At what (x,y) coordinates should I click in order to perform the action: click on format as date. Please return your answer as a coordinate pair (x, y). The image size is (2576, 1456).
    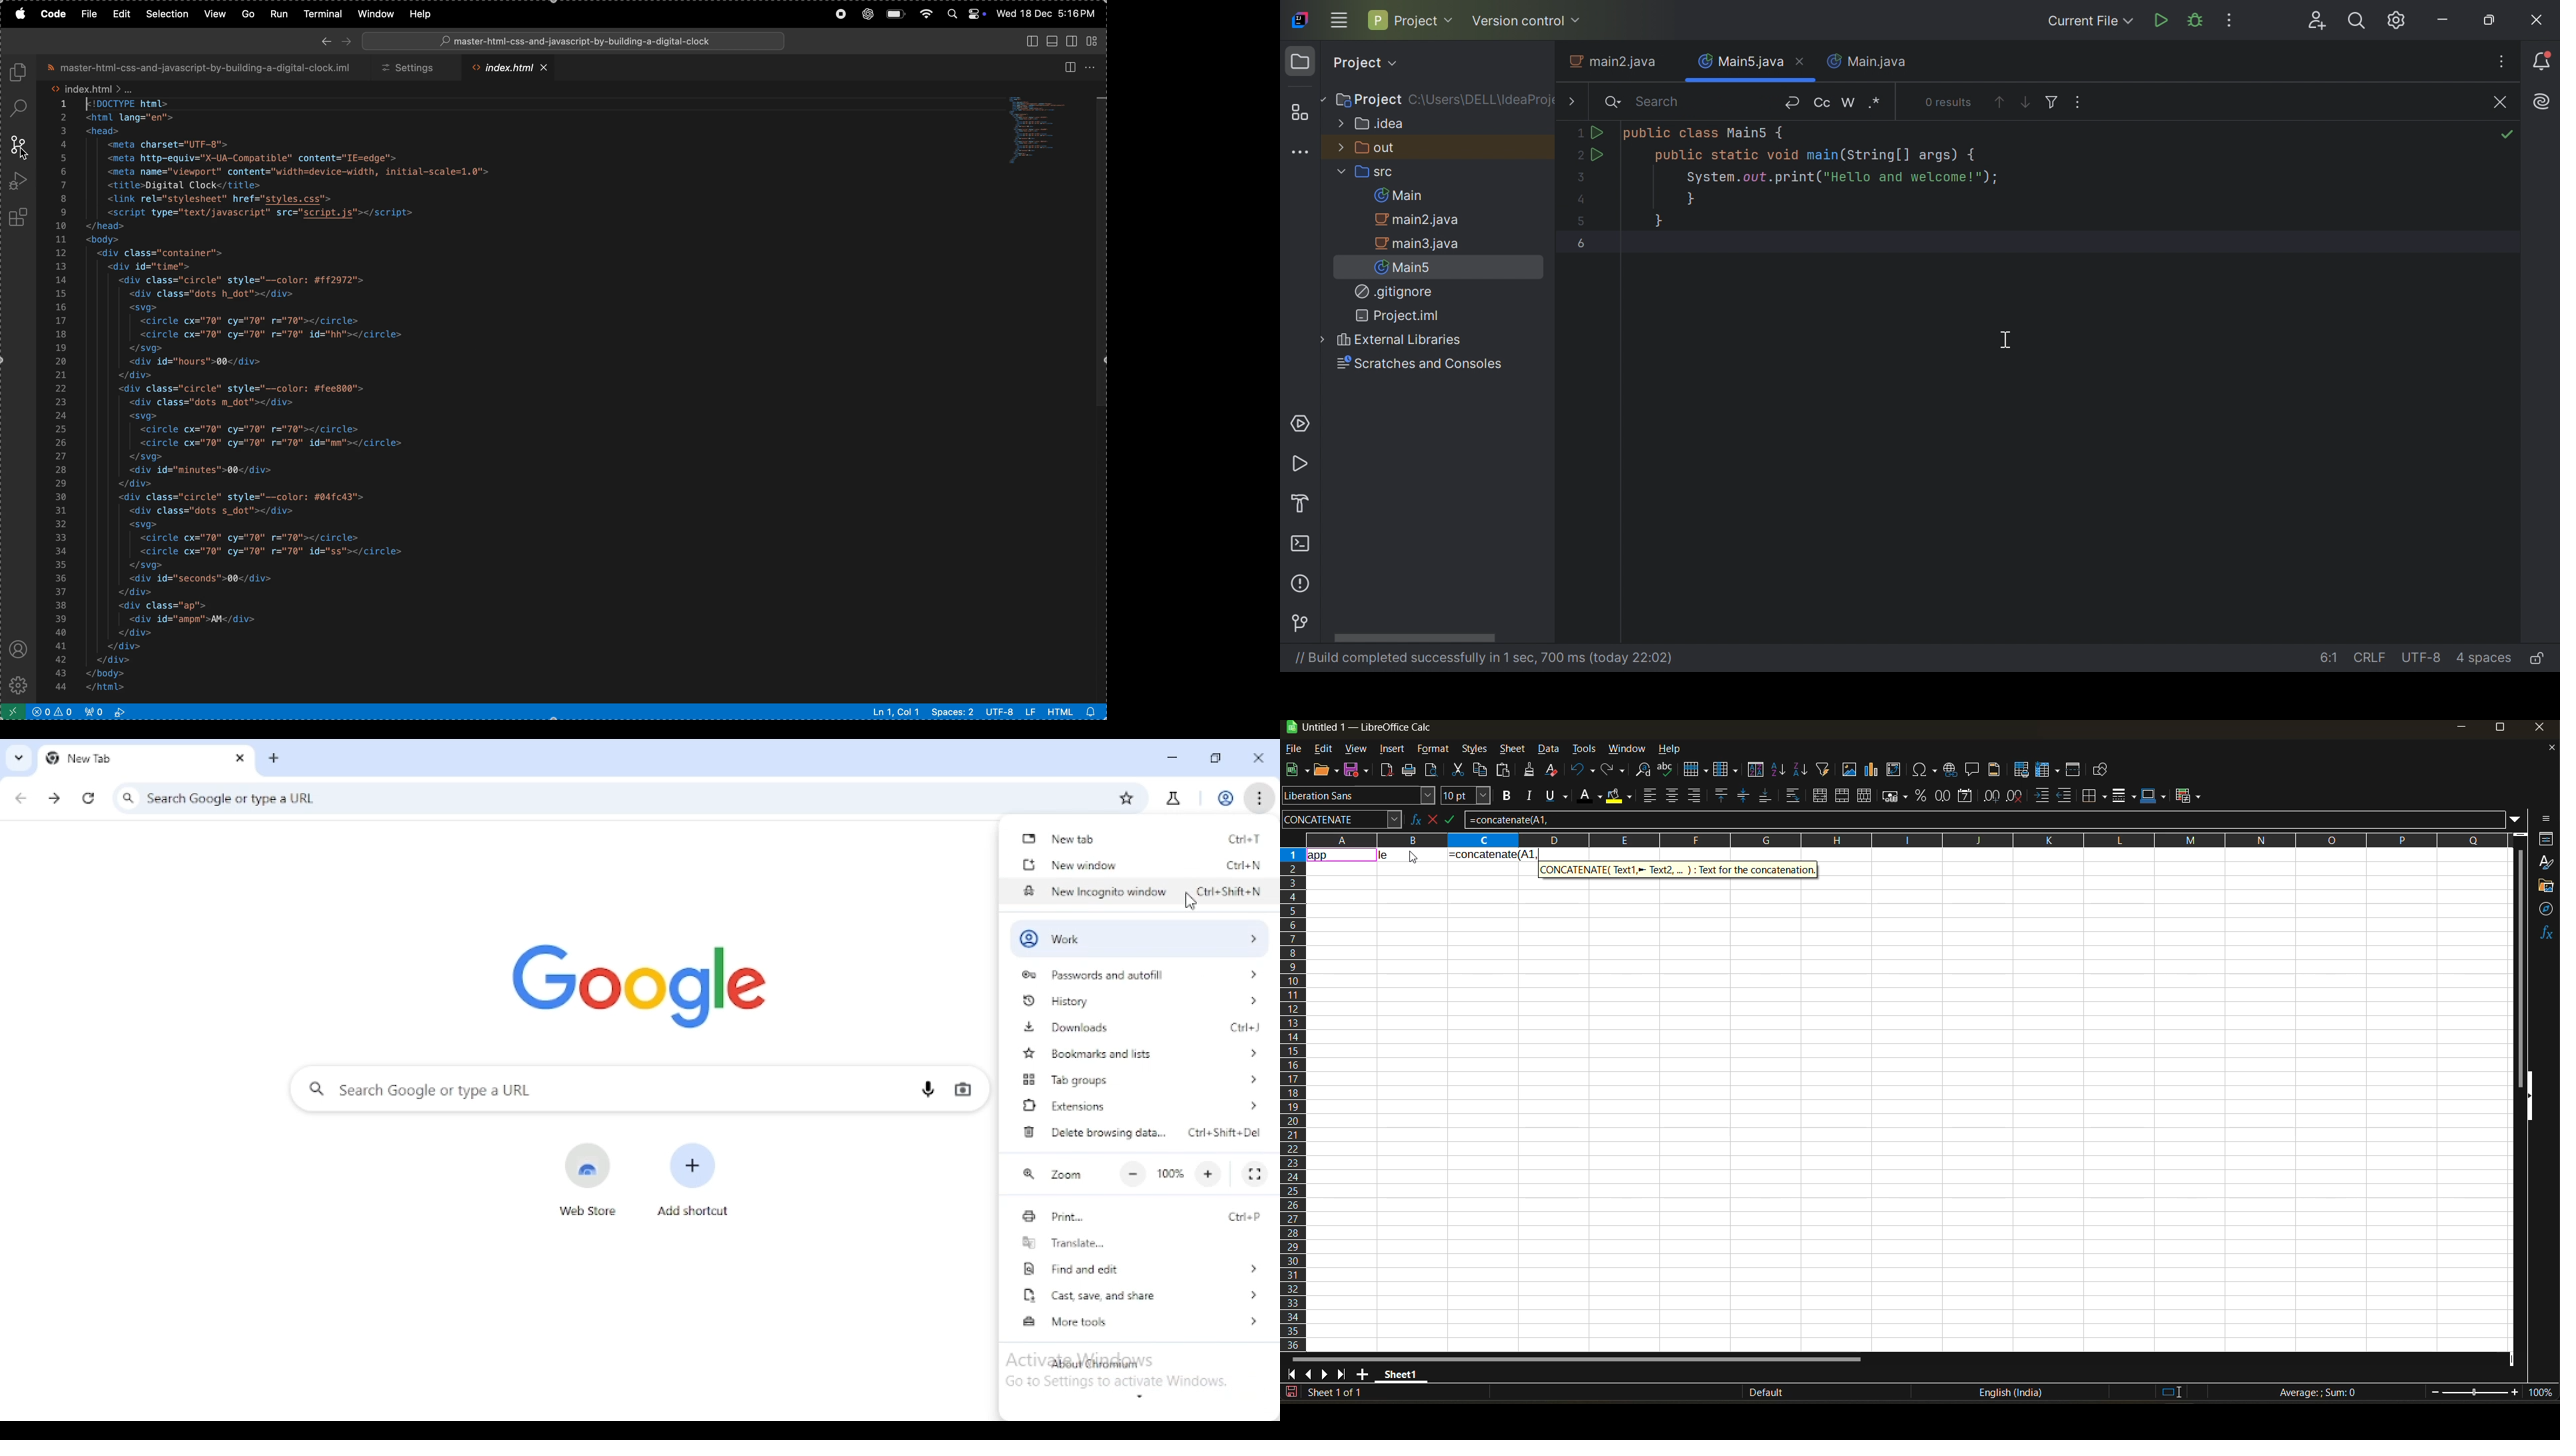
    Looking at the image, I should click on (1968, 797).